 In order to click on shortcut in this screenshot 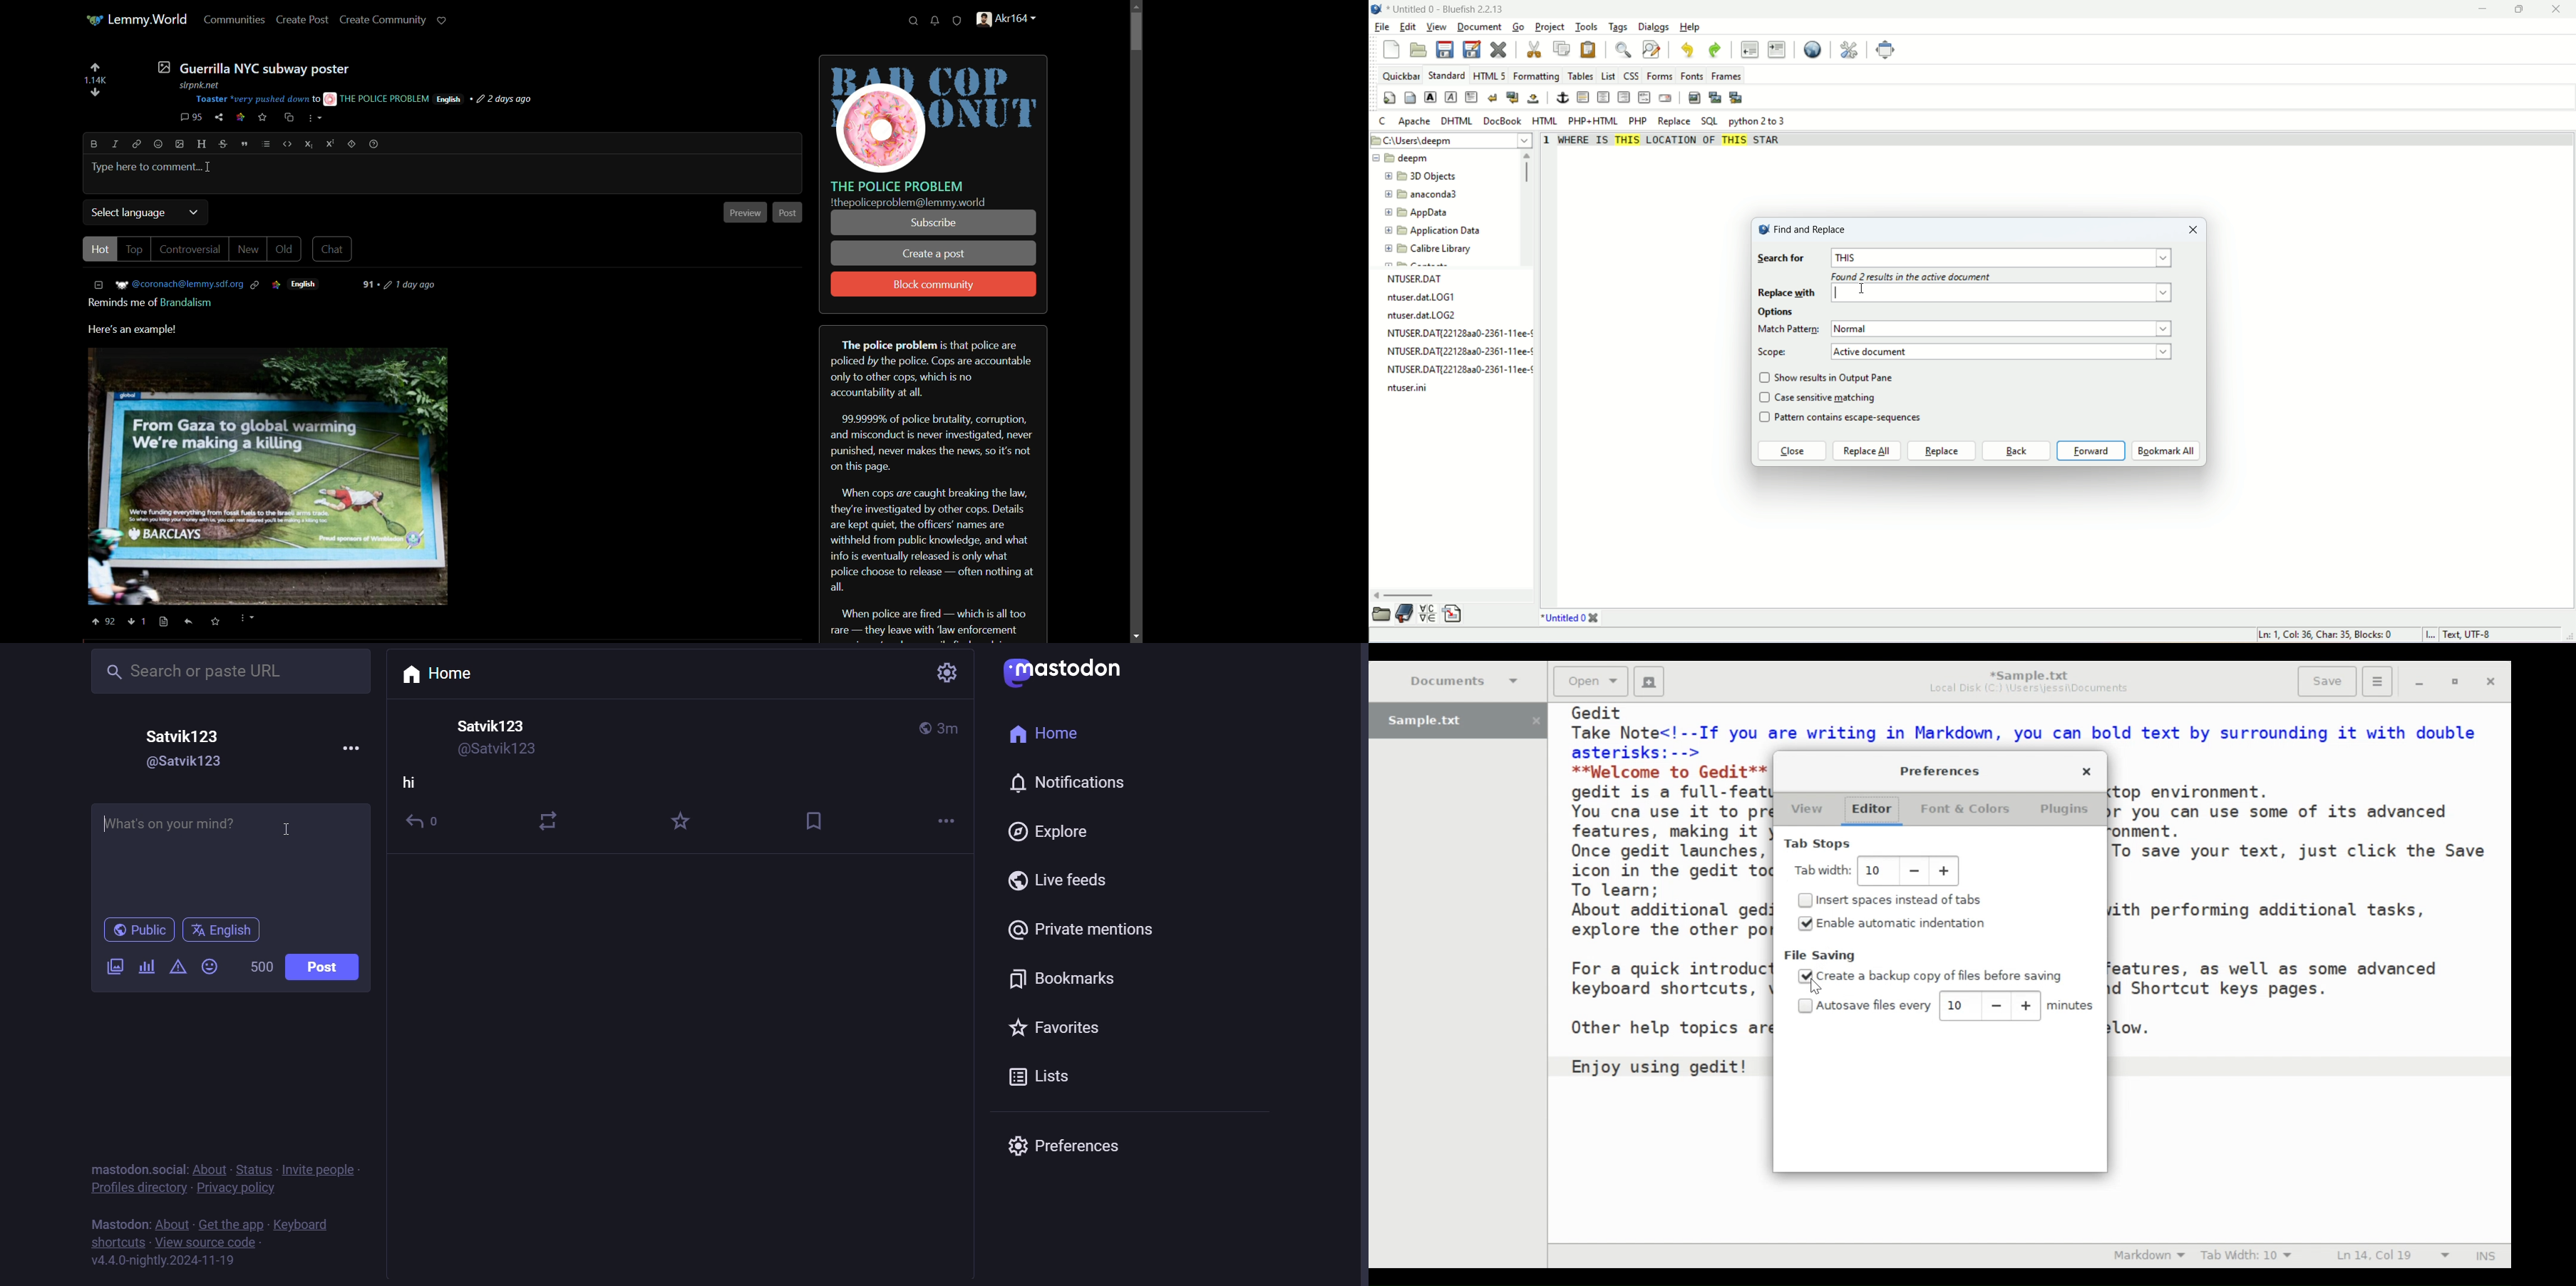, I will do `click(120, 1244)`.